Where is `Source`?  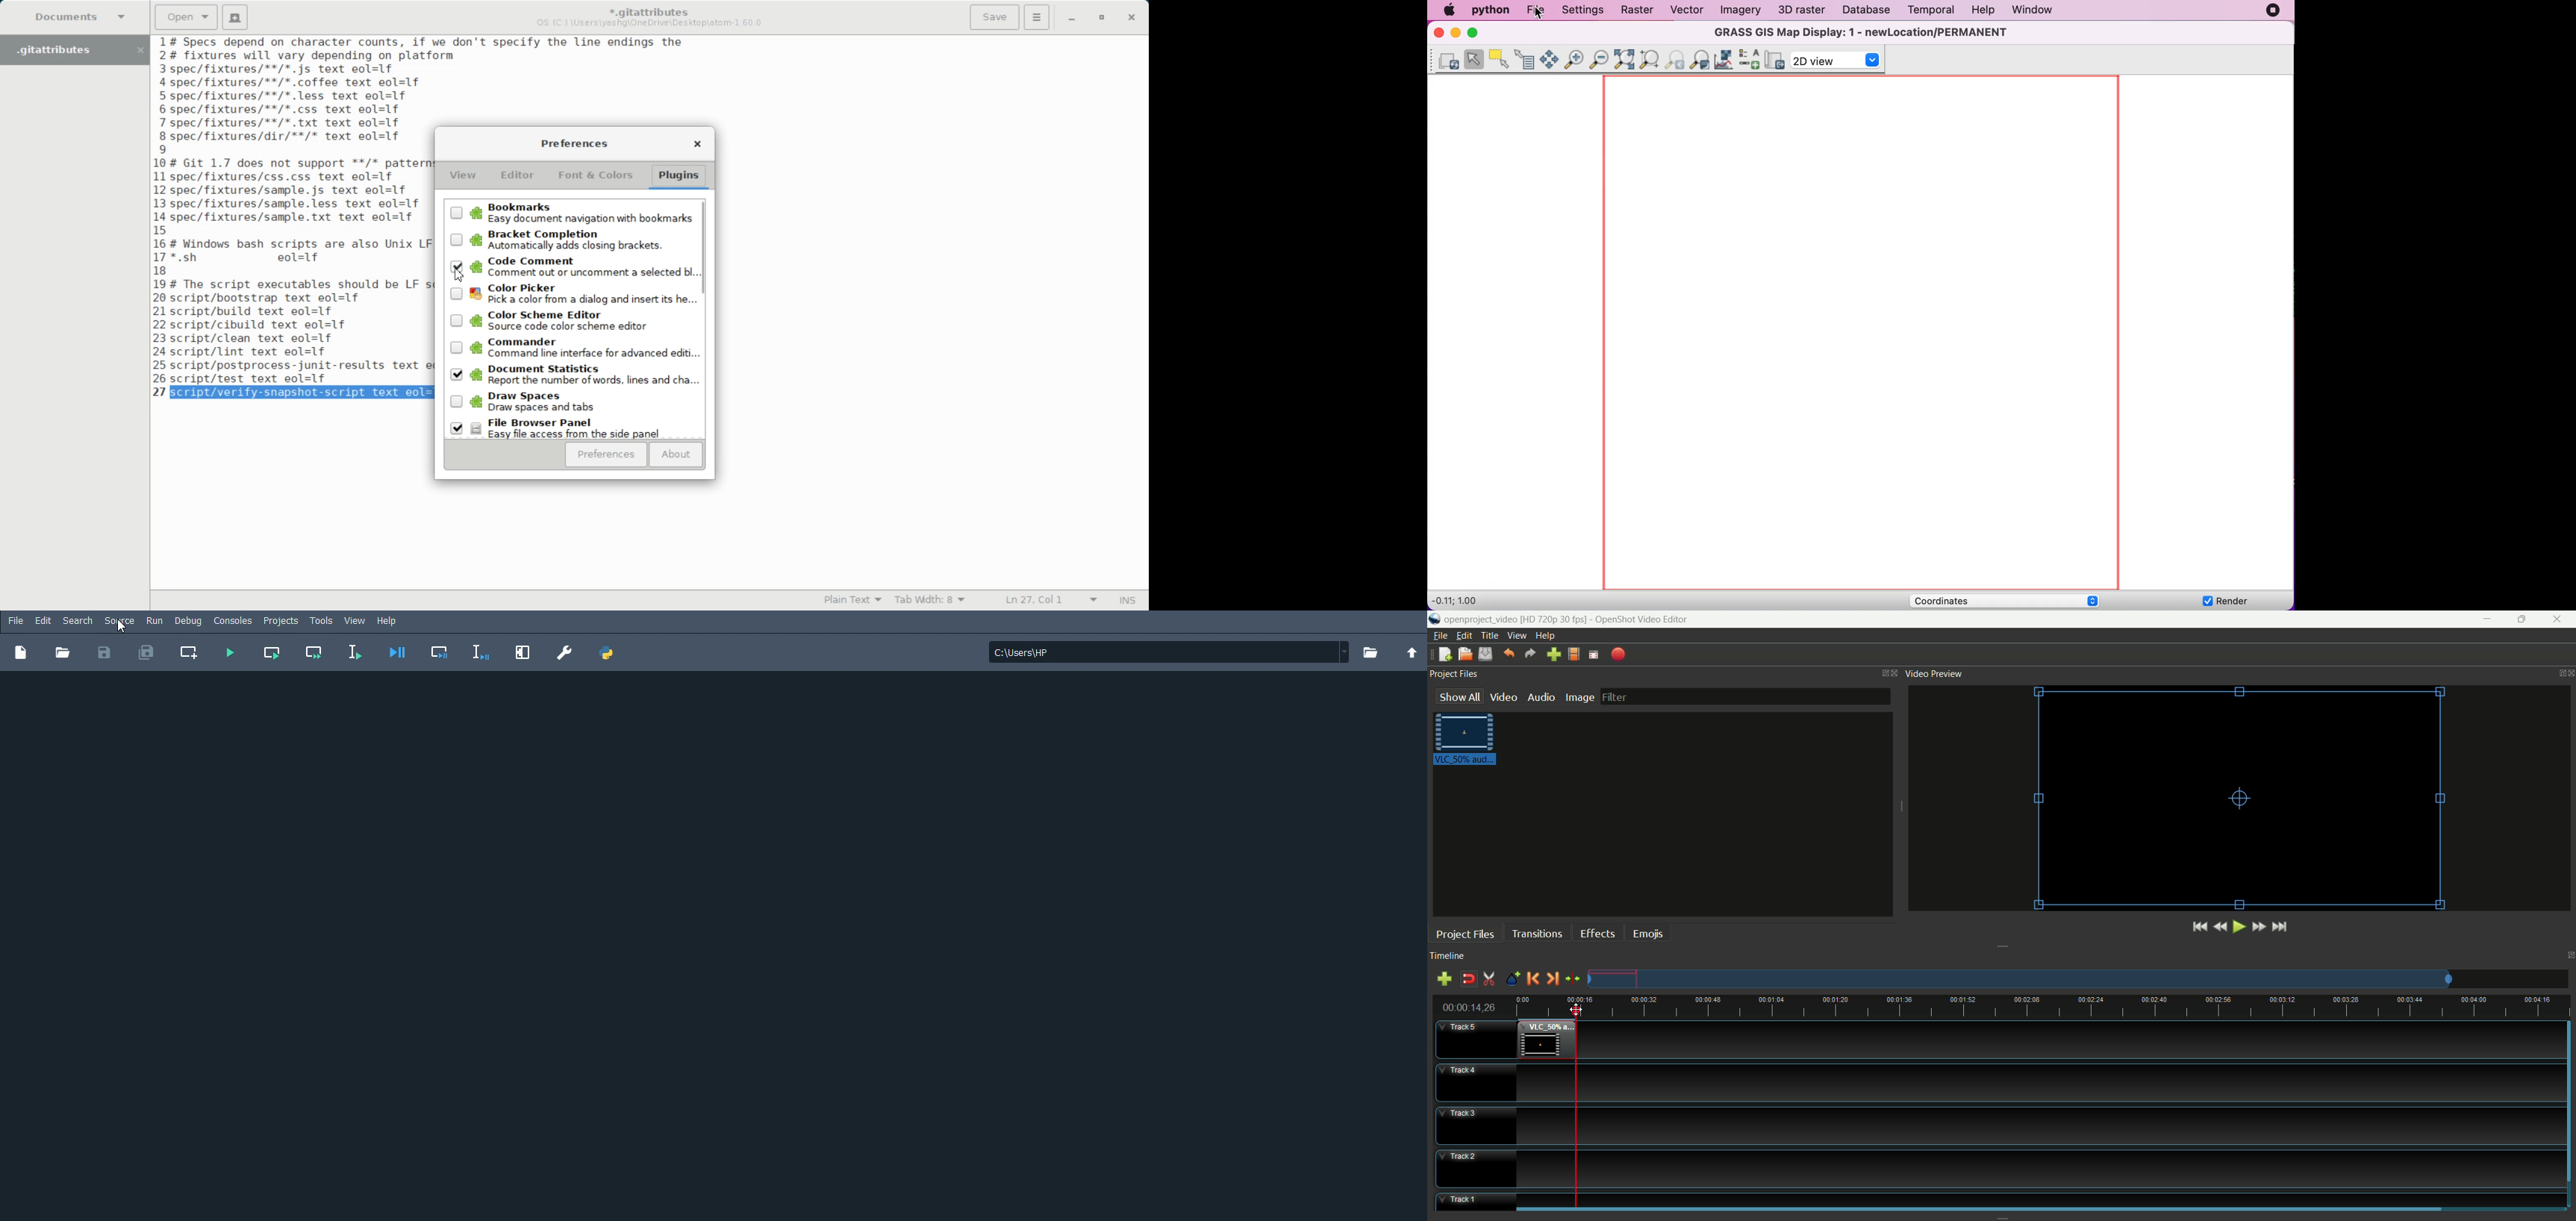
Source is located at coordinates (122, 628).